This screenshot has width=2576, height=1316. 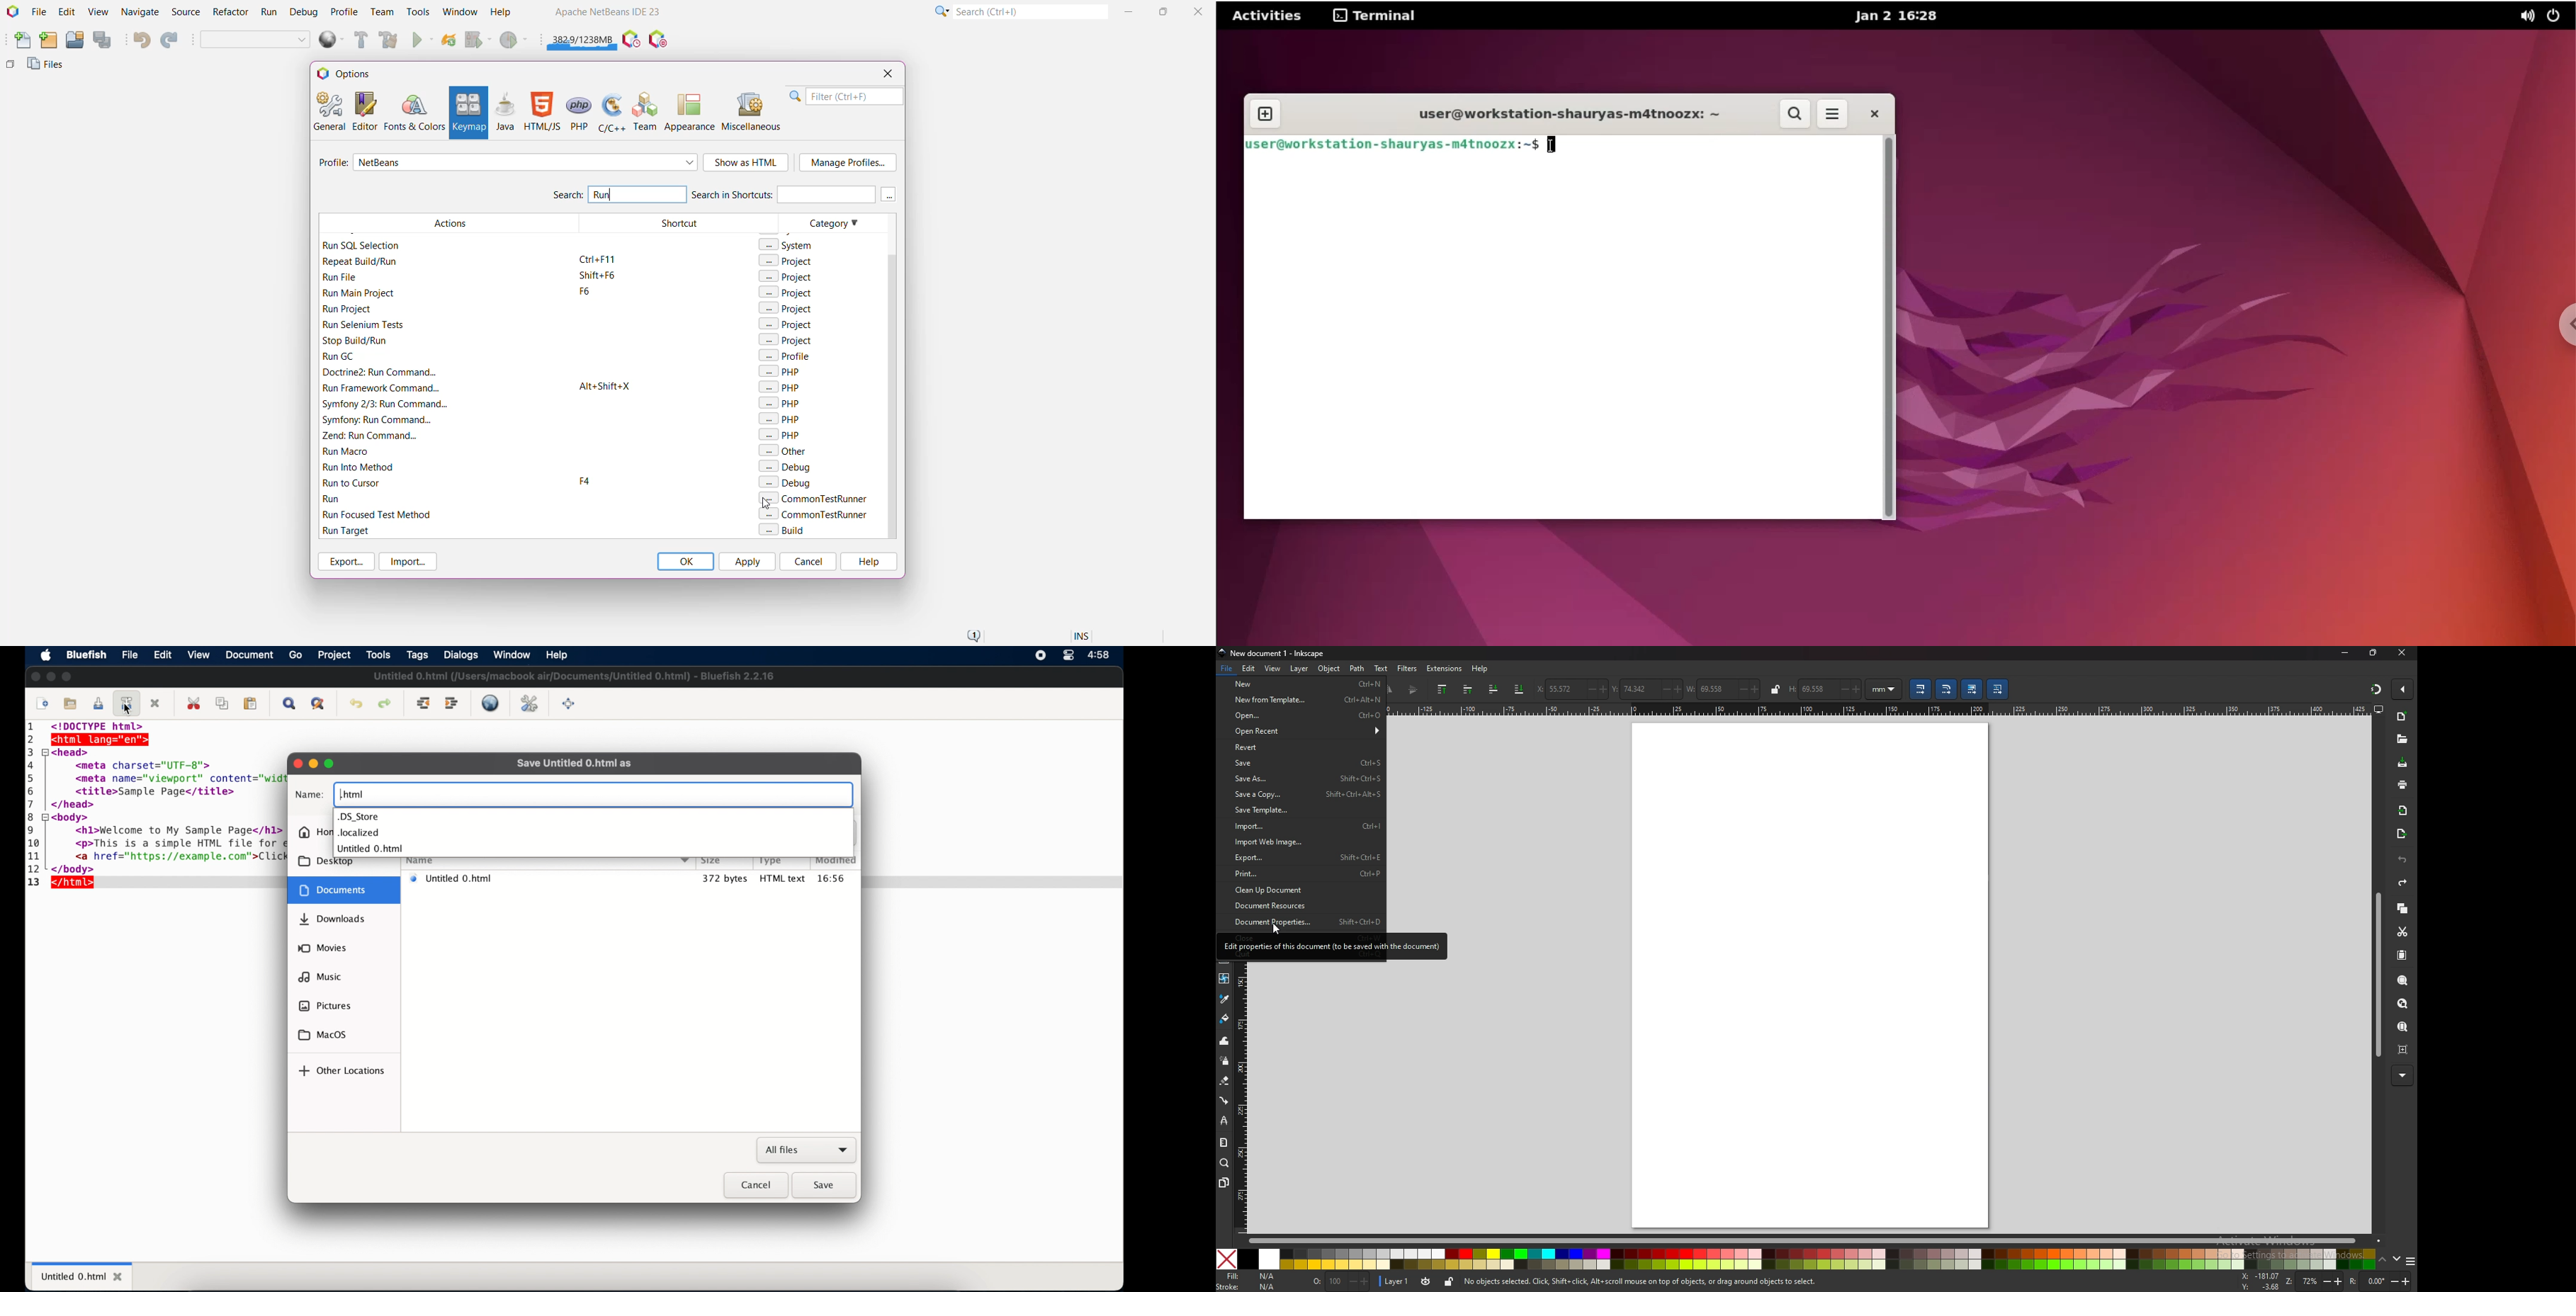 I want to click on close, so click(x=297, y=764).